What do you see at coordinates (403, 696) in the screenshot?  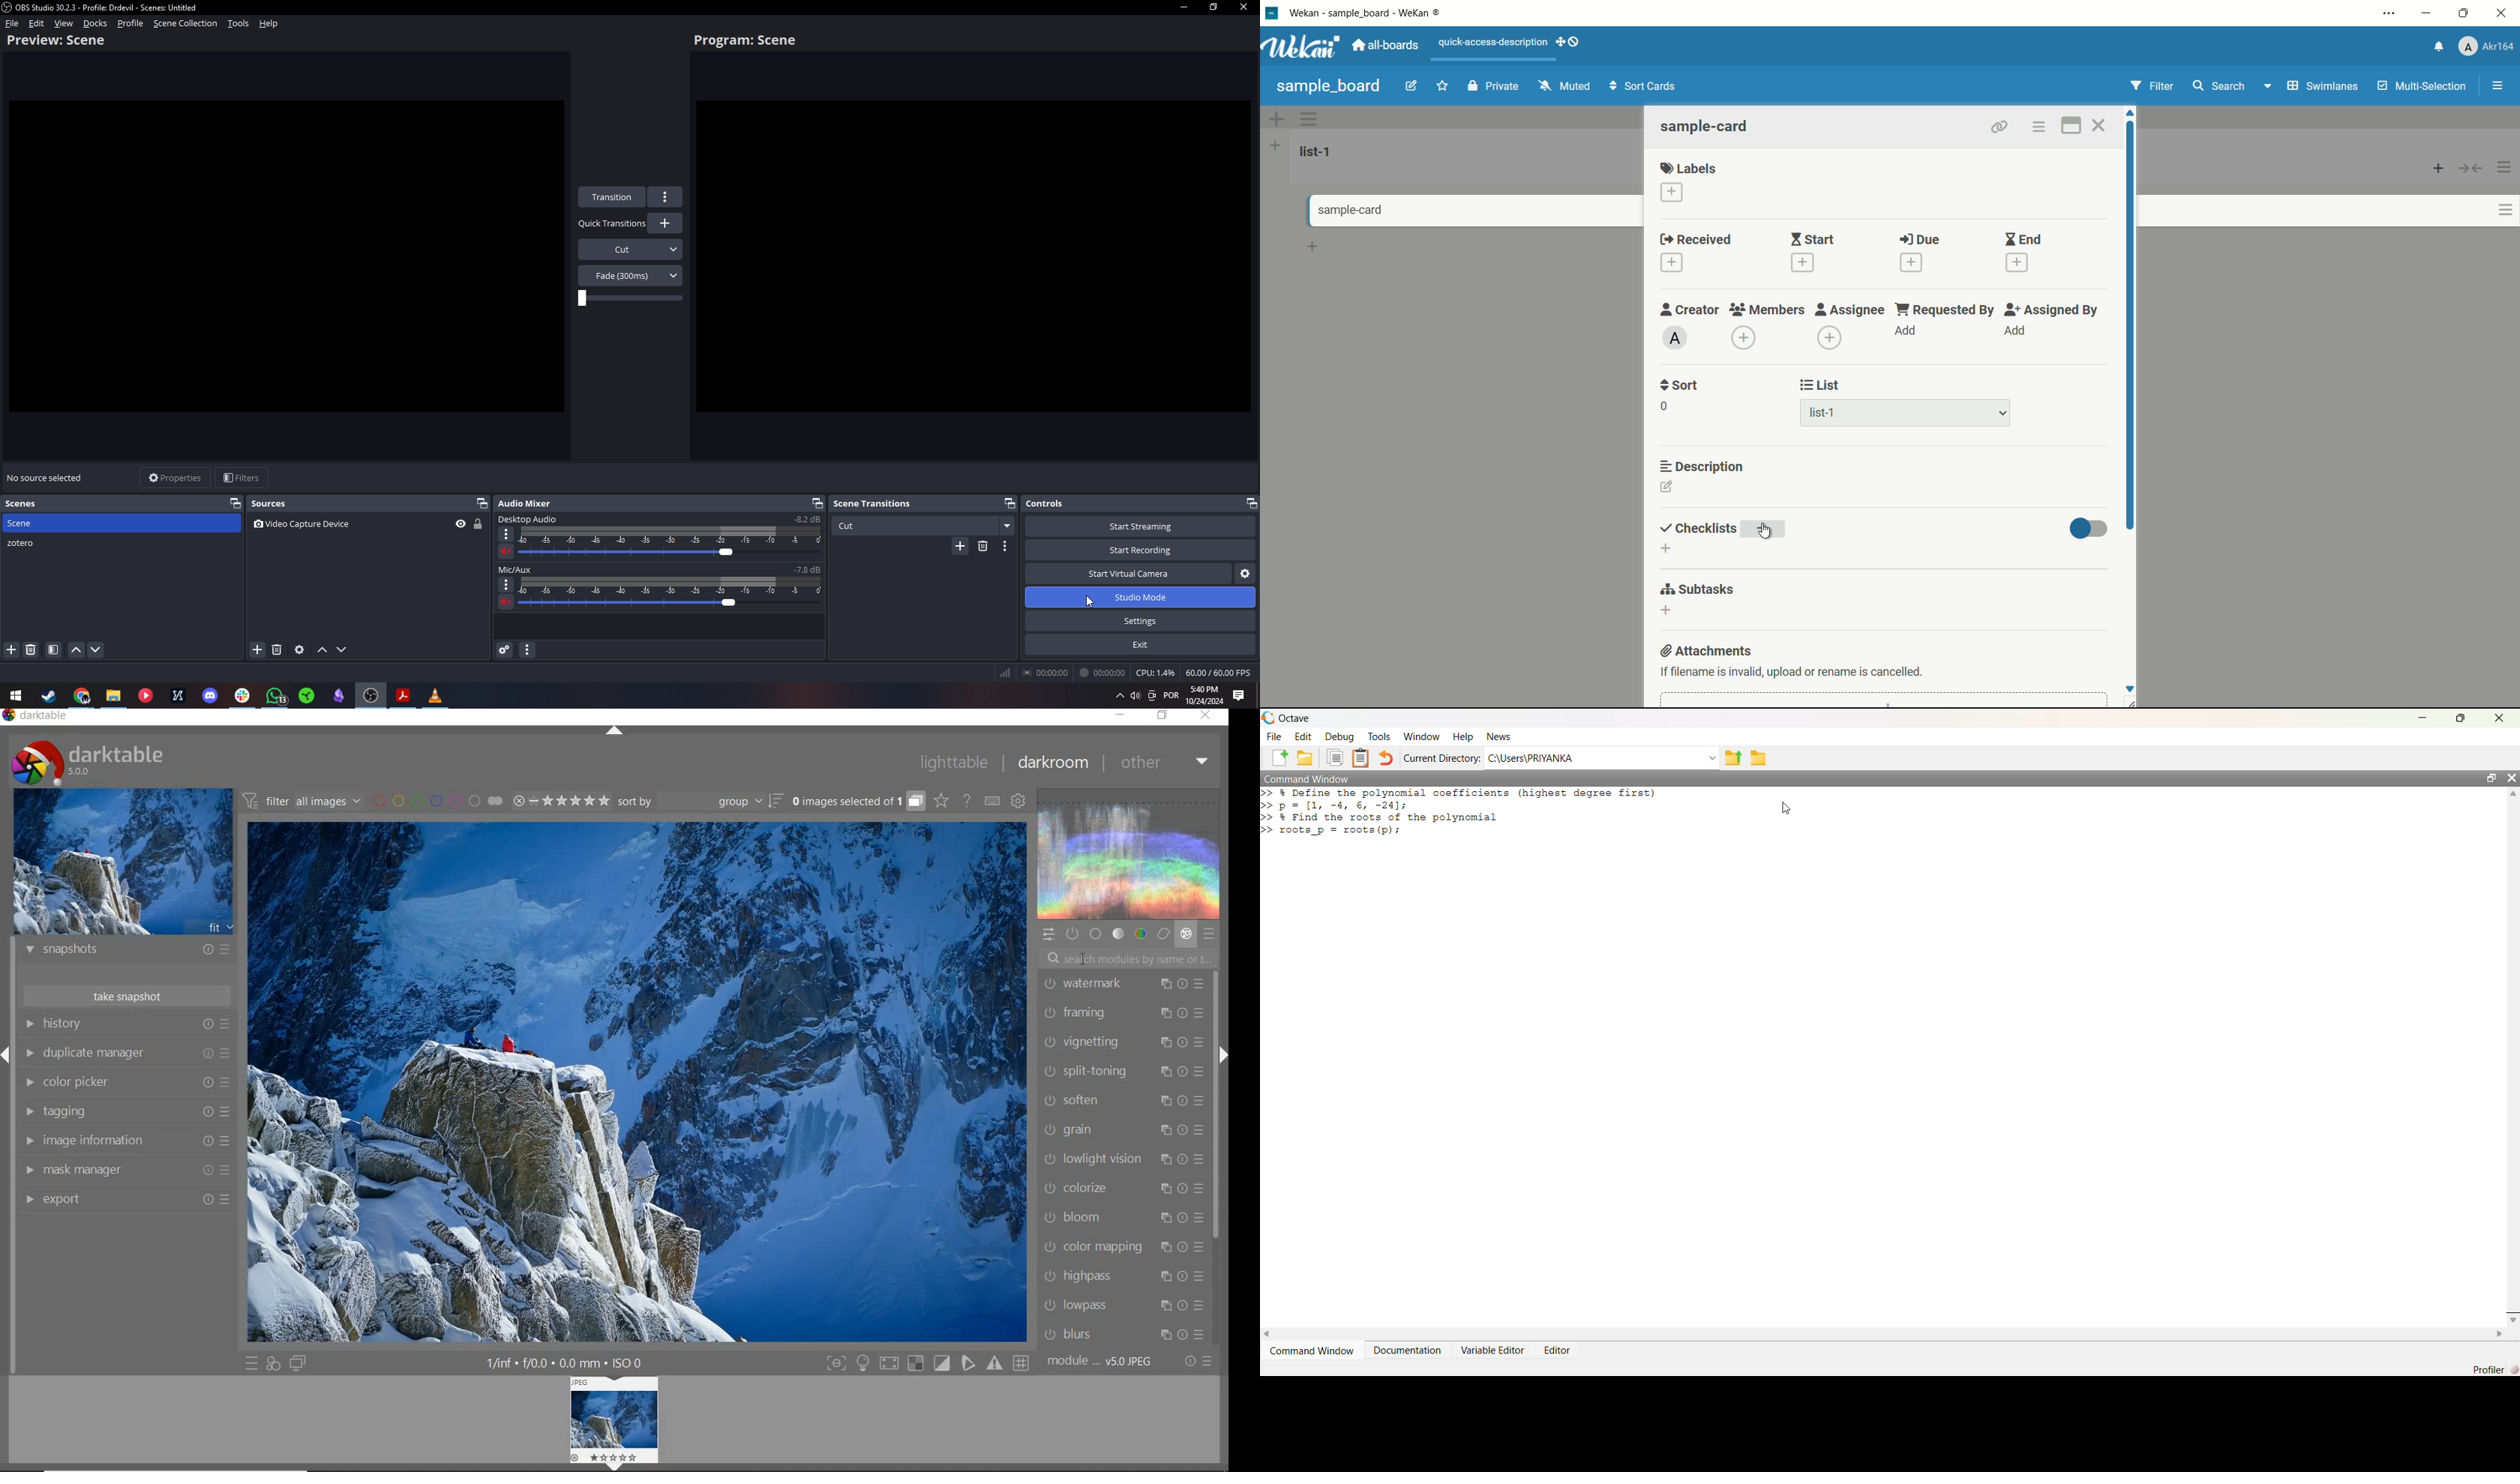 I see `adobe reader` at bounding box center [403, 696].